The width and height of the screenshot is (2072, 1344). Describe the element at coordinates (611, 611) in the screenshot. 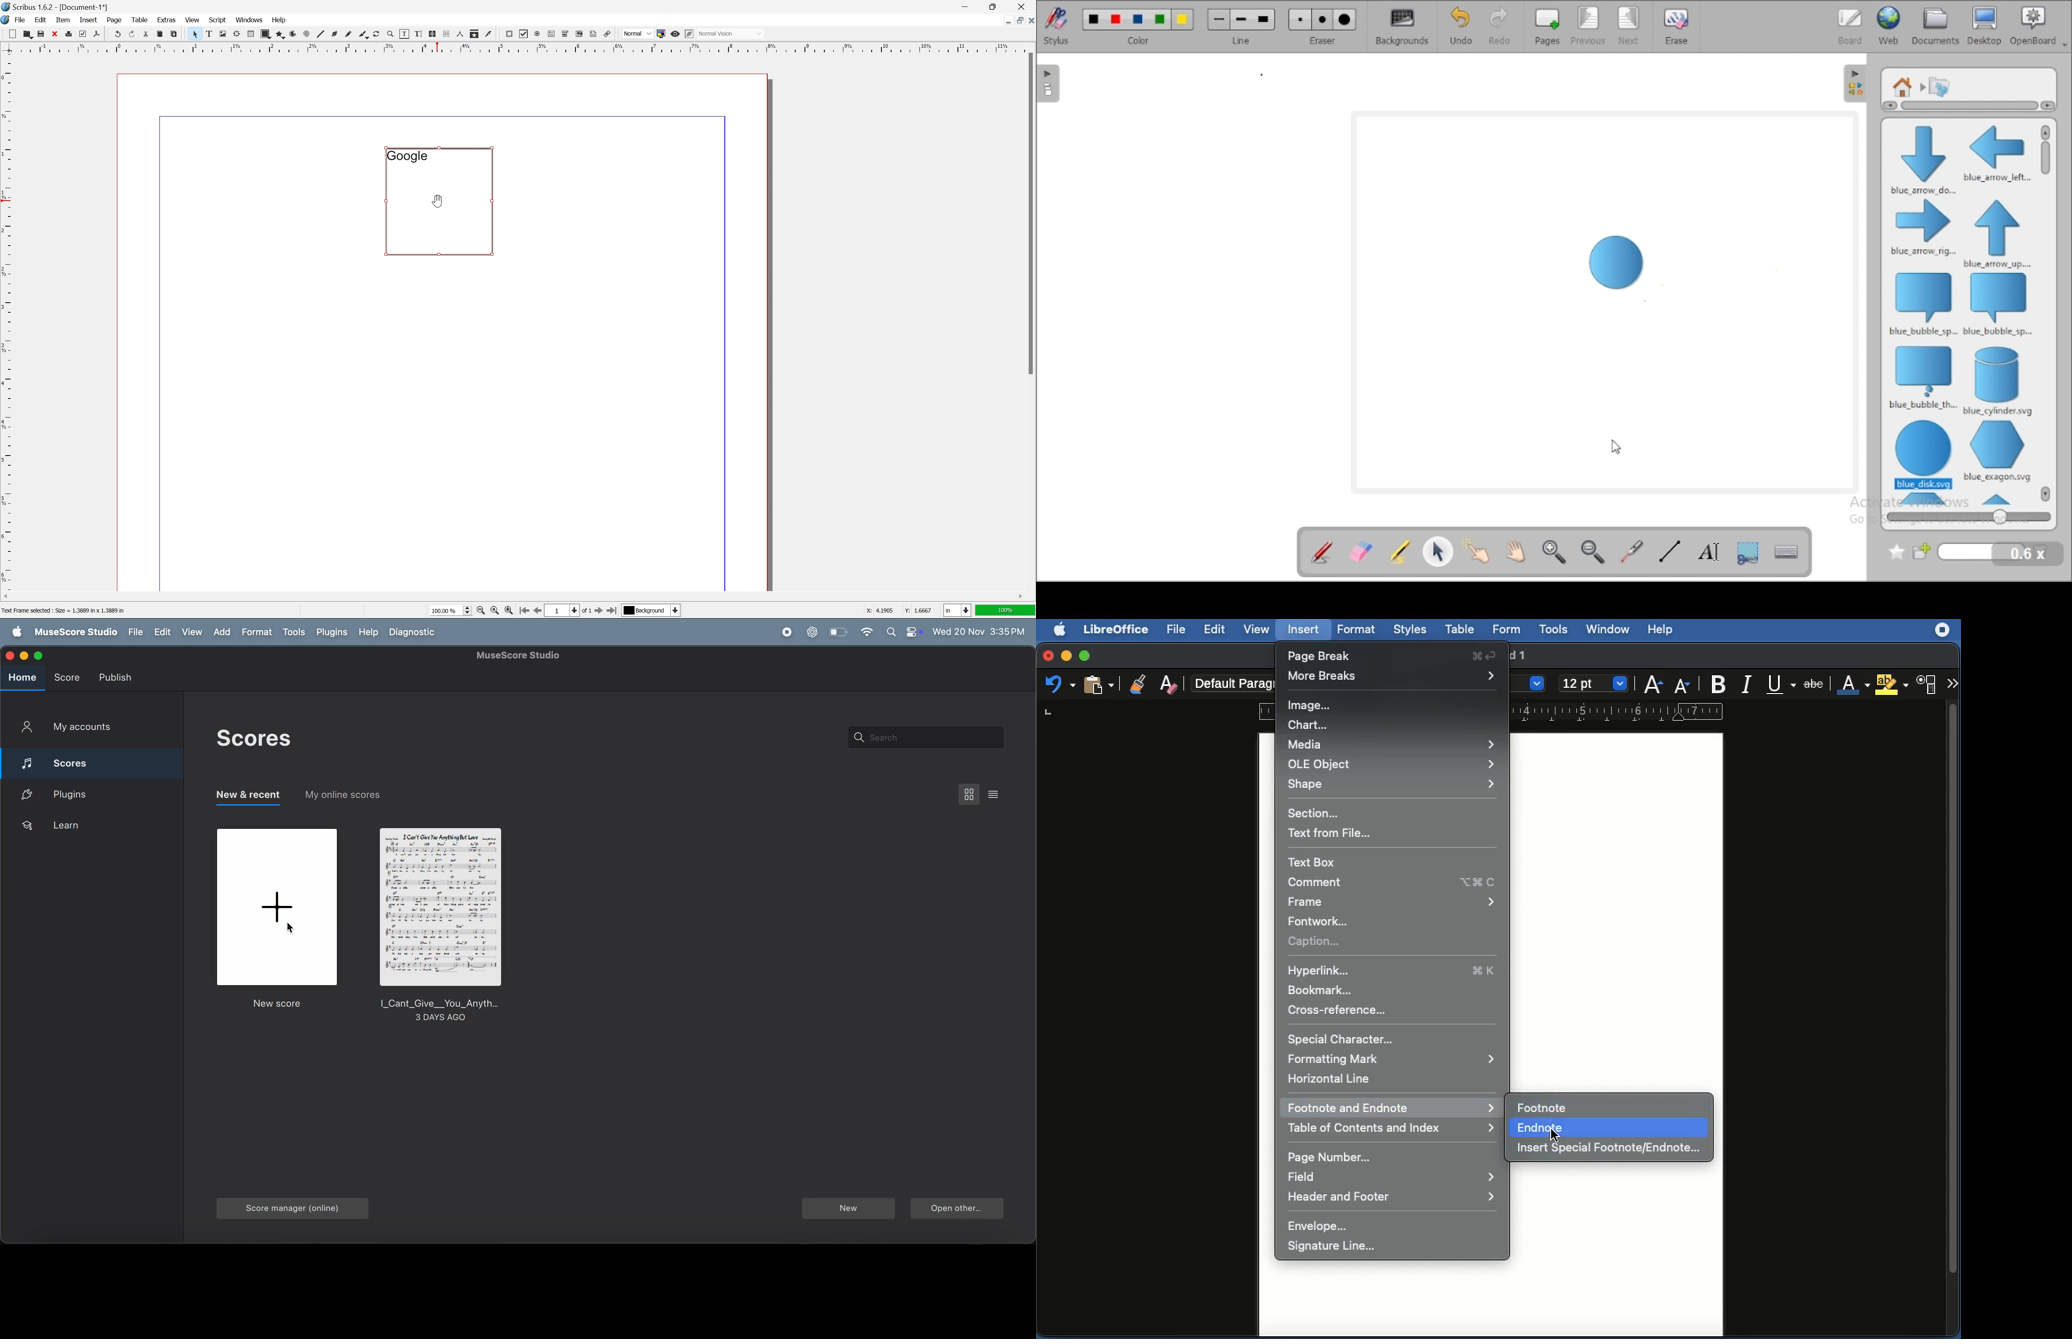

I see `go to last page` at that location.